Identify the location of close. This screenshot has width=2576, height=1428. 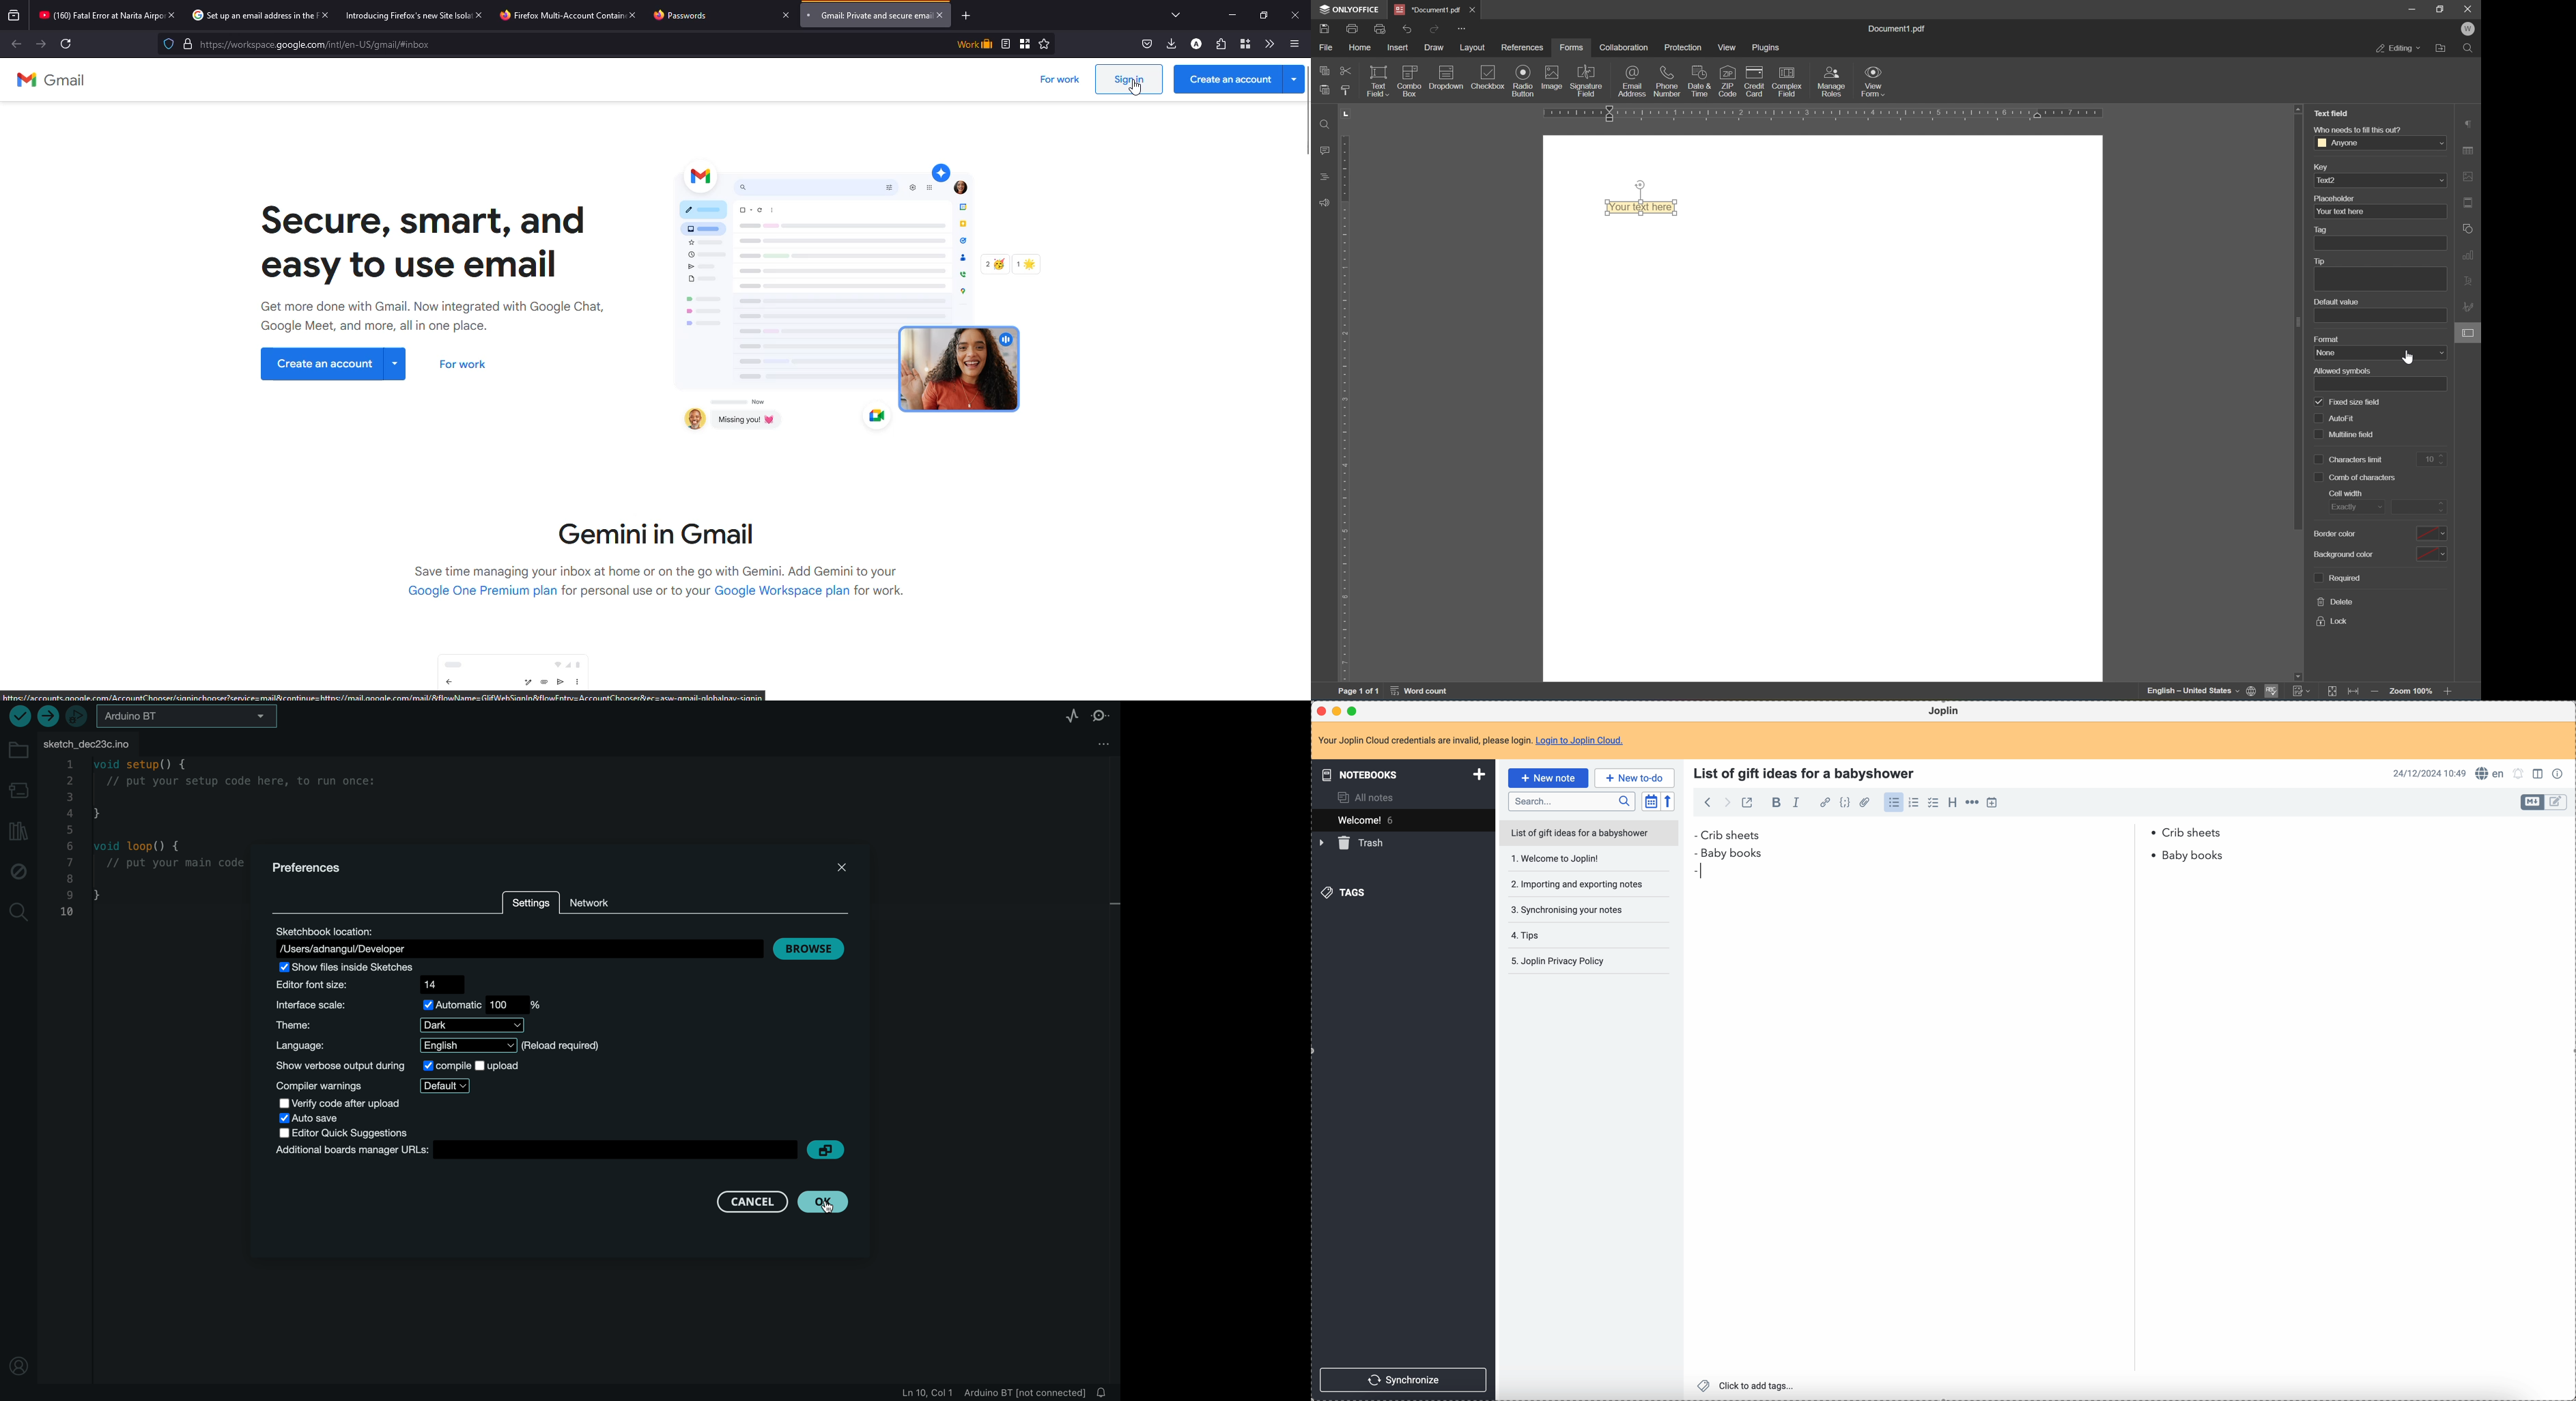
(632, 14).